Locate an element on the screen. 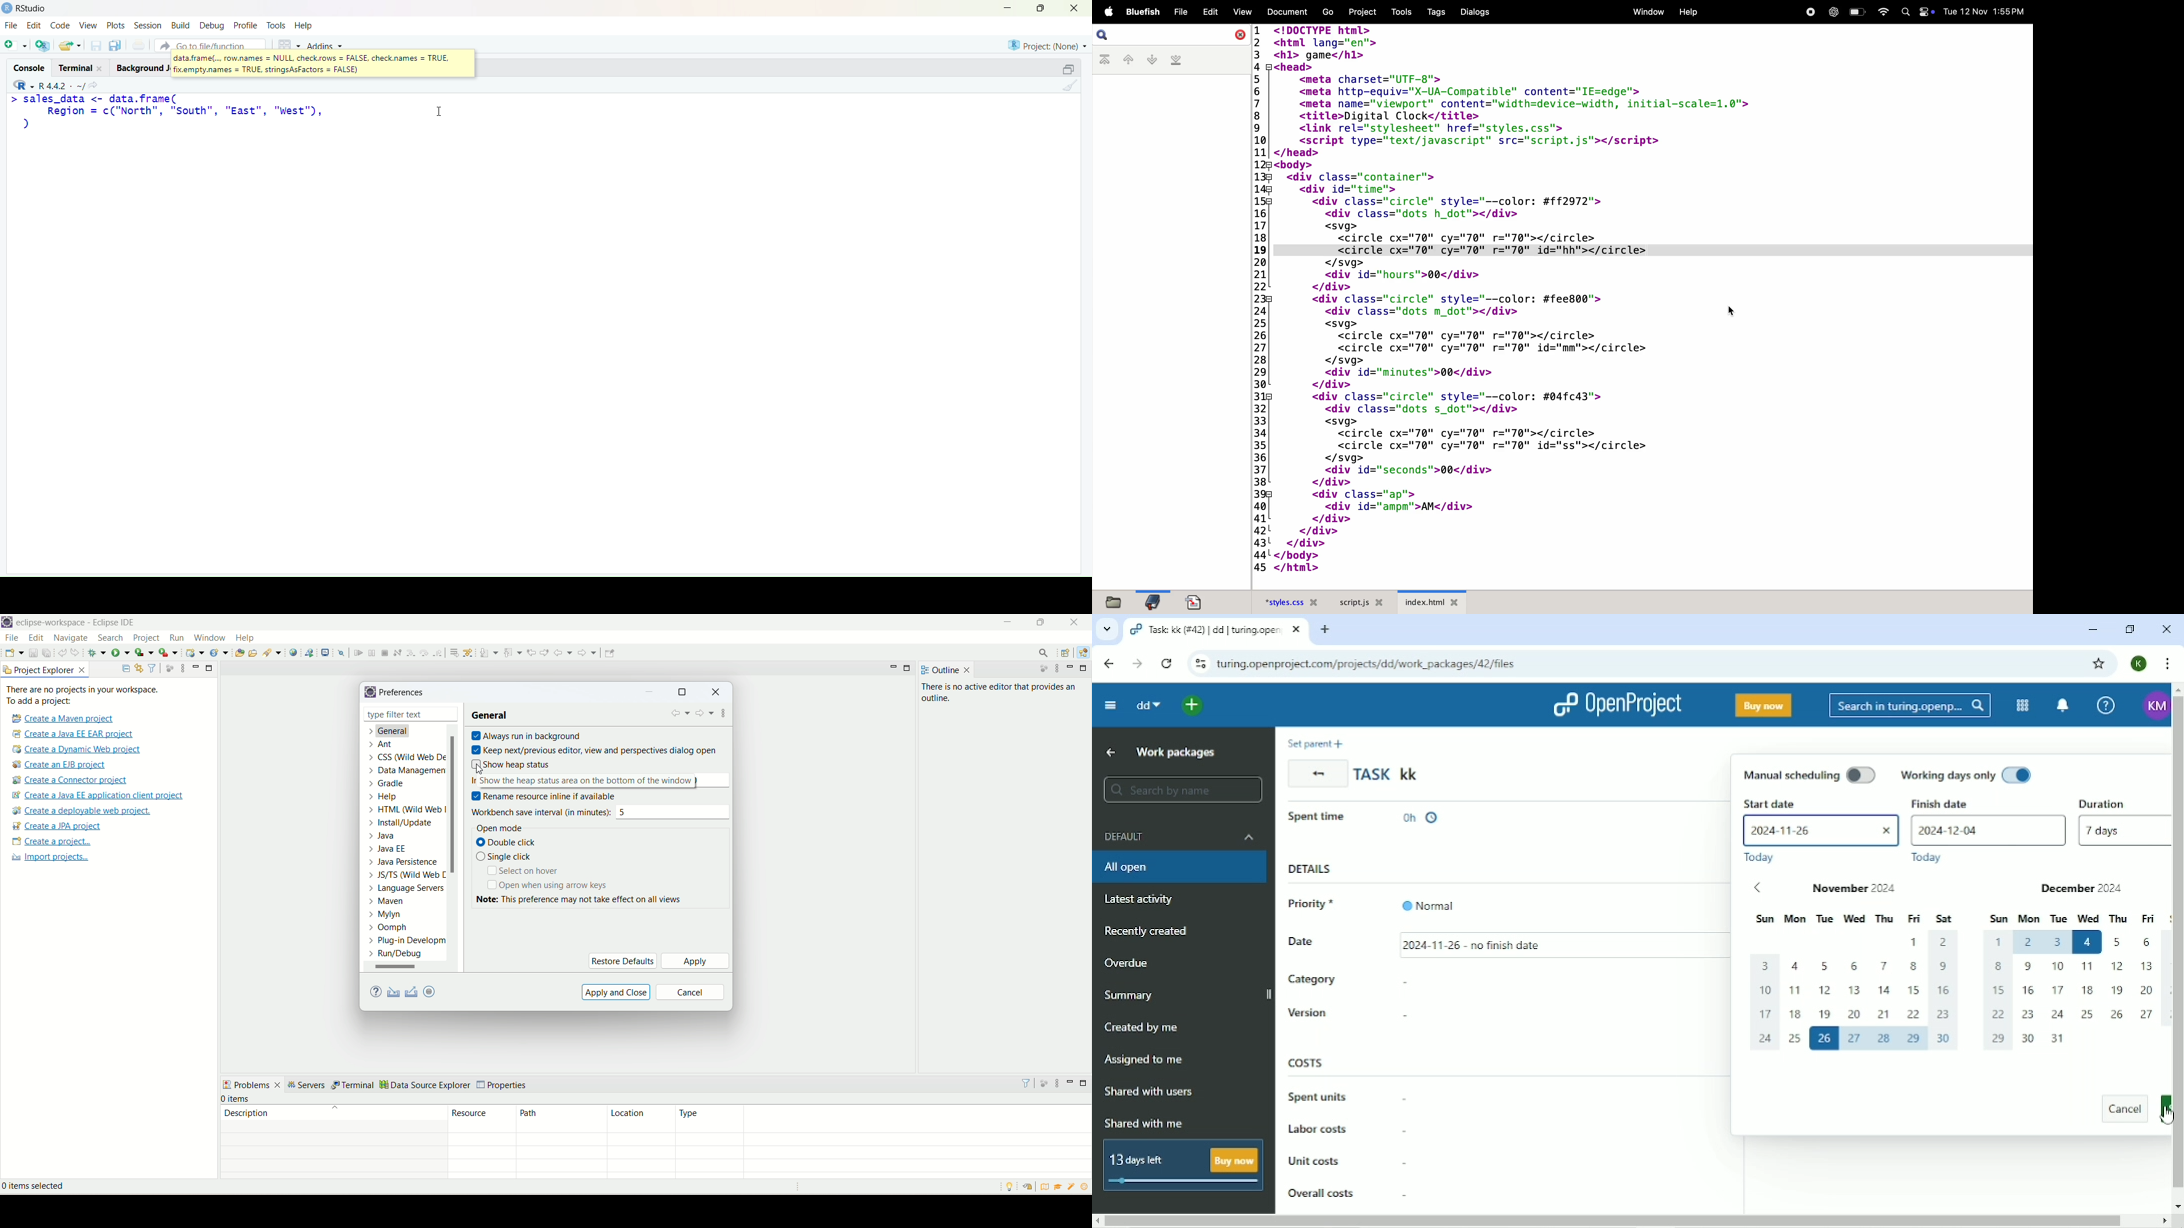 This screenshot has width=2184, height=1232. Profile is located at coordinates (246, 26).